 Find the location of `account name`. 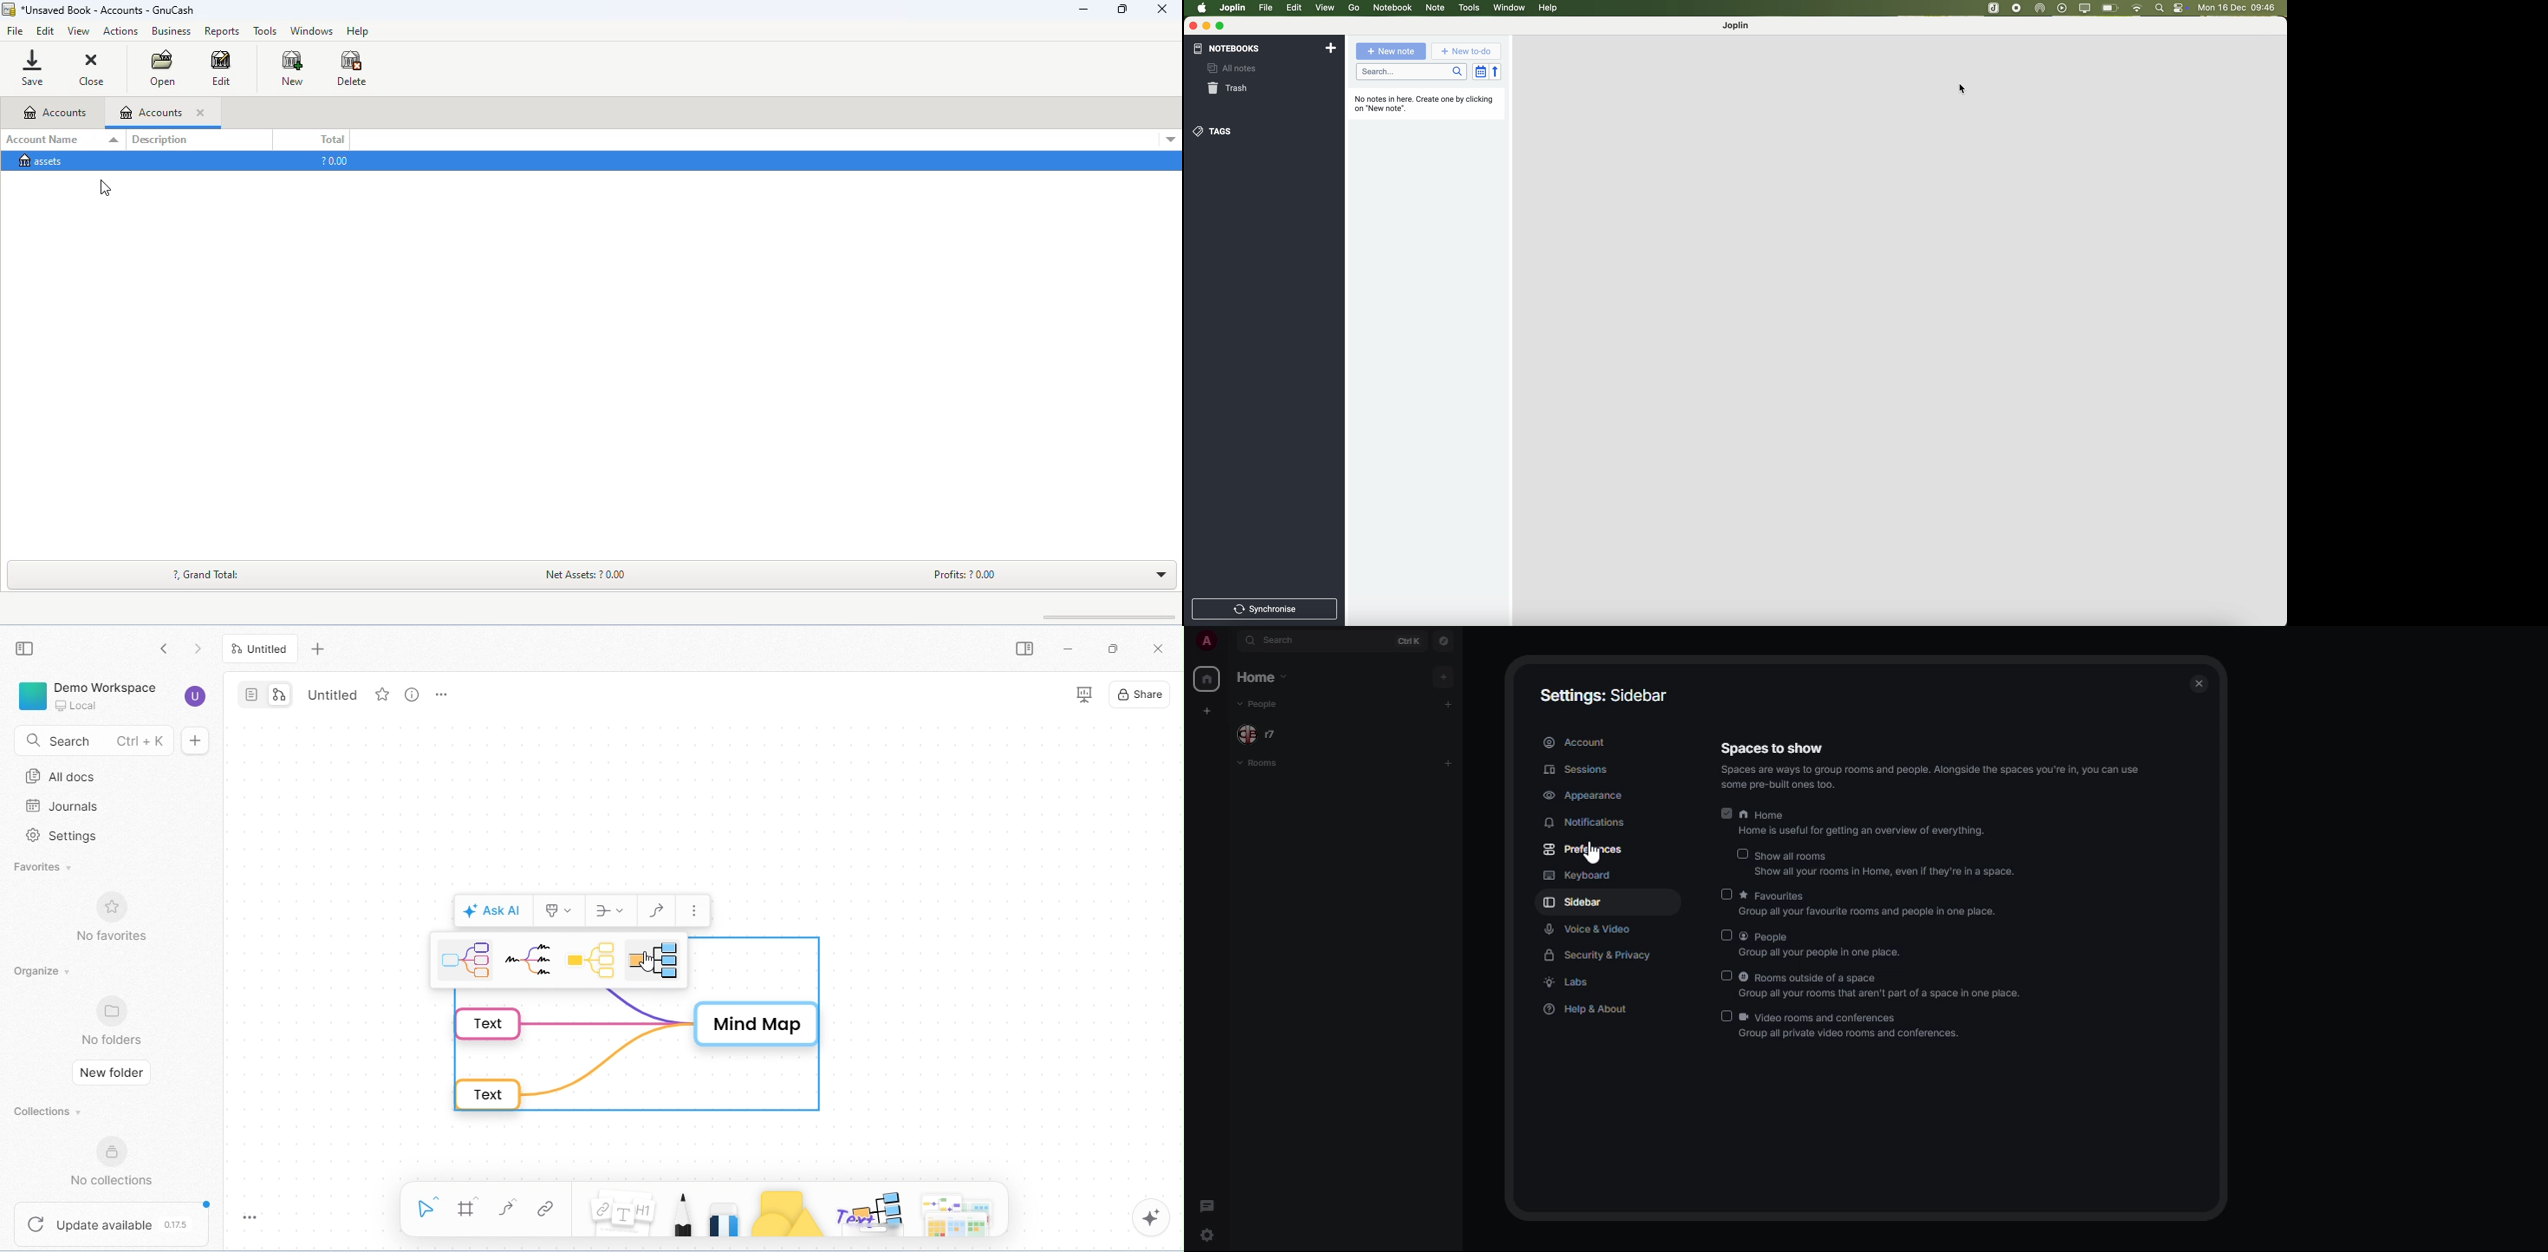

account name is located at coordinates (45, 142).